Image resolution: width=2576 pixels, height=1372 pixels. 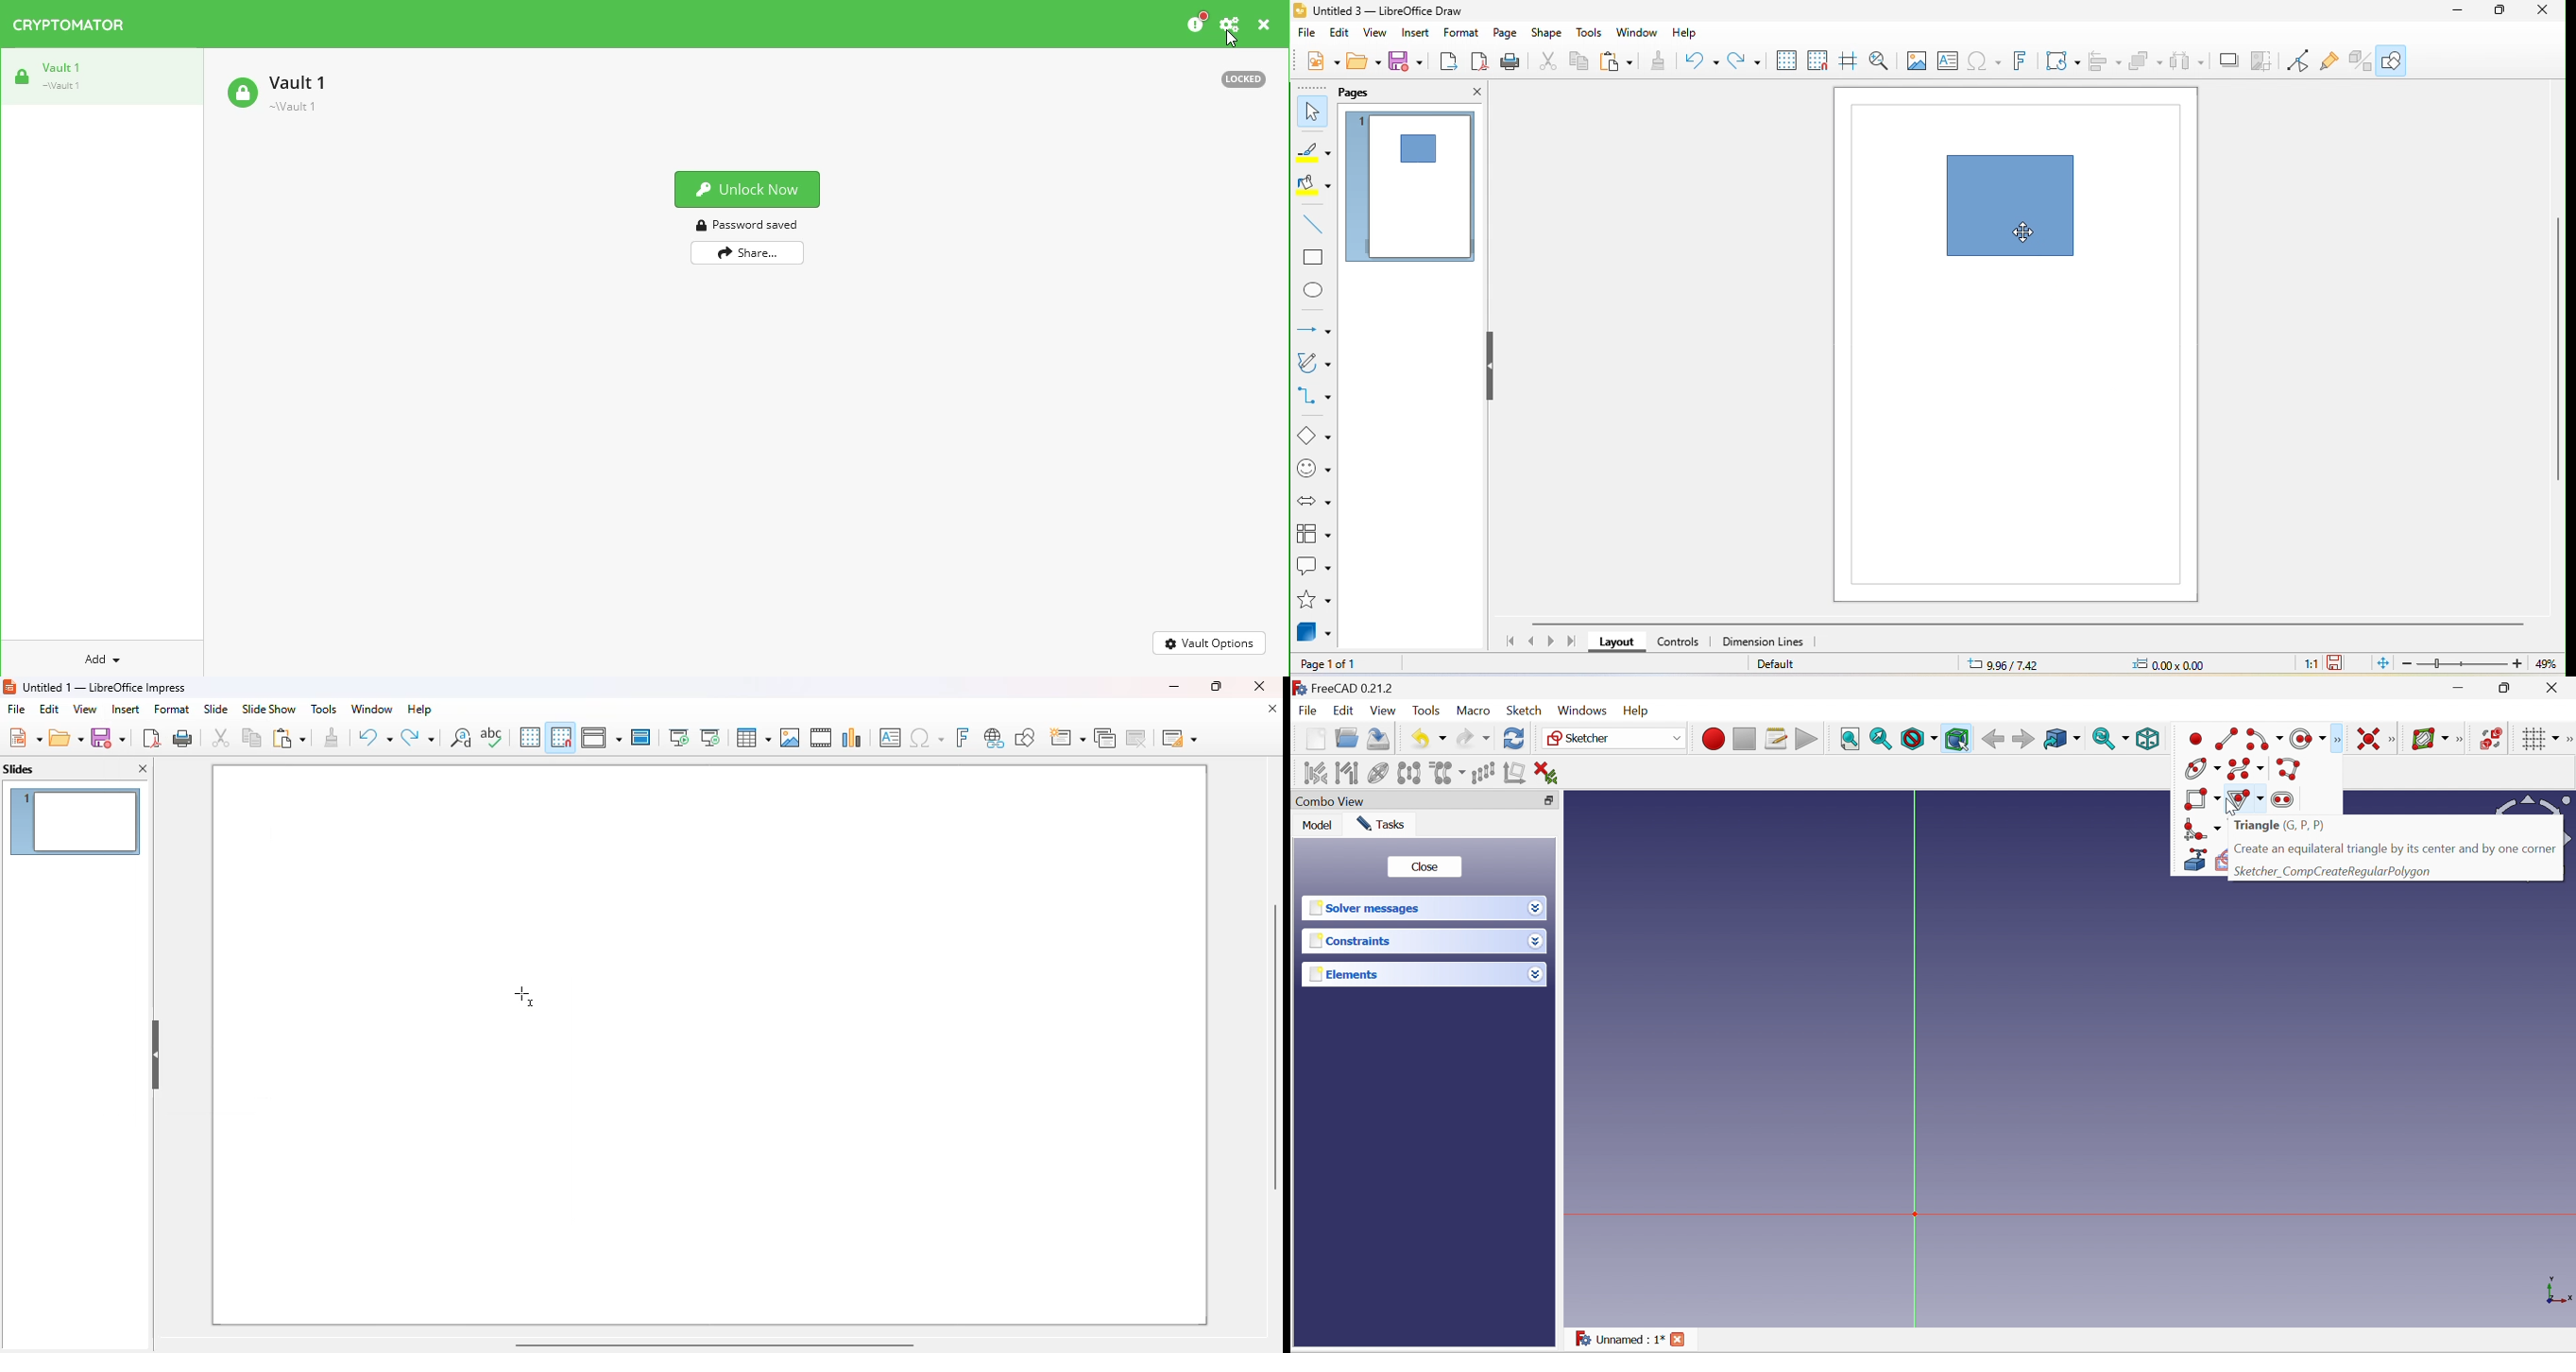 I want to click on Sketch, so click(x=1524, y=711).